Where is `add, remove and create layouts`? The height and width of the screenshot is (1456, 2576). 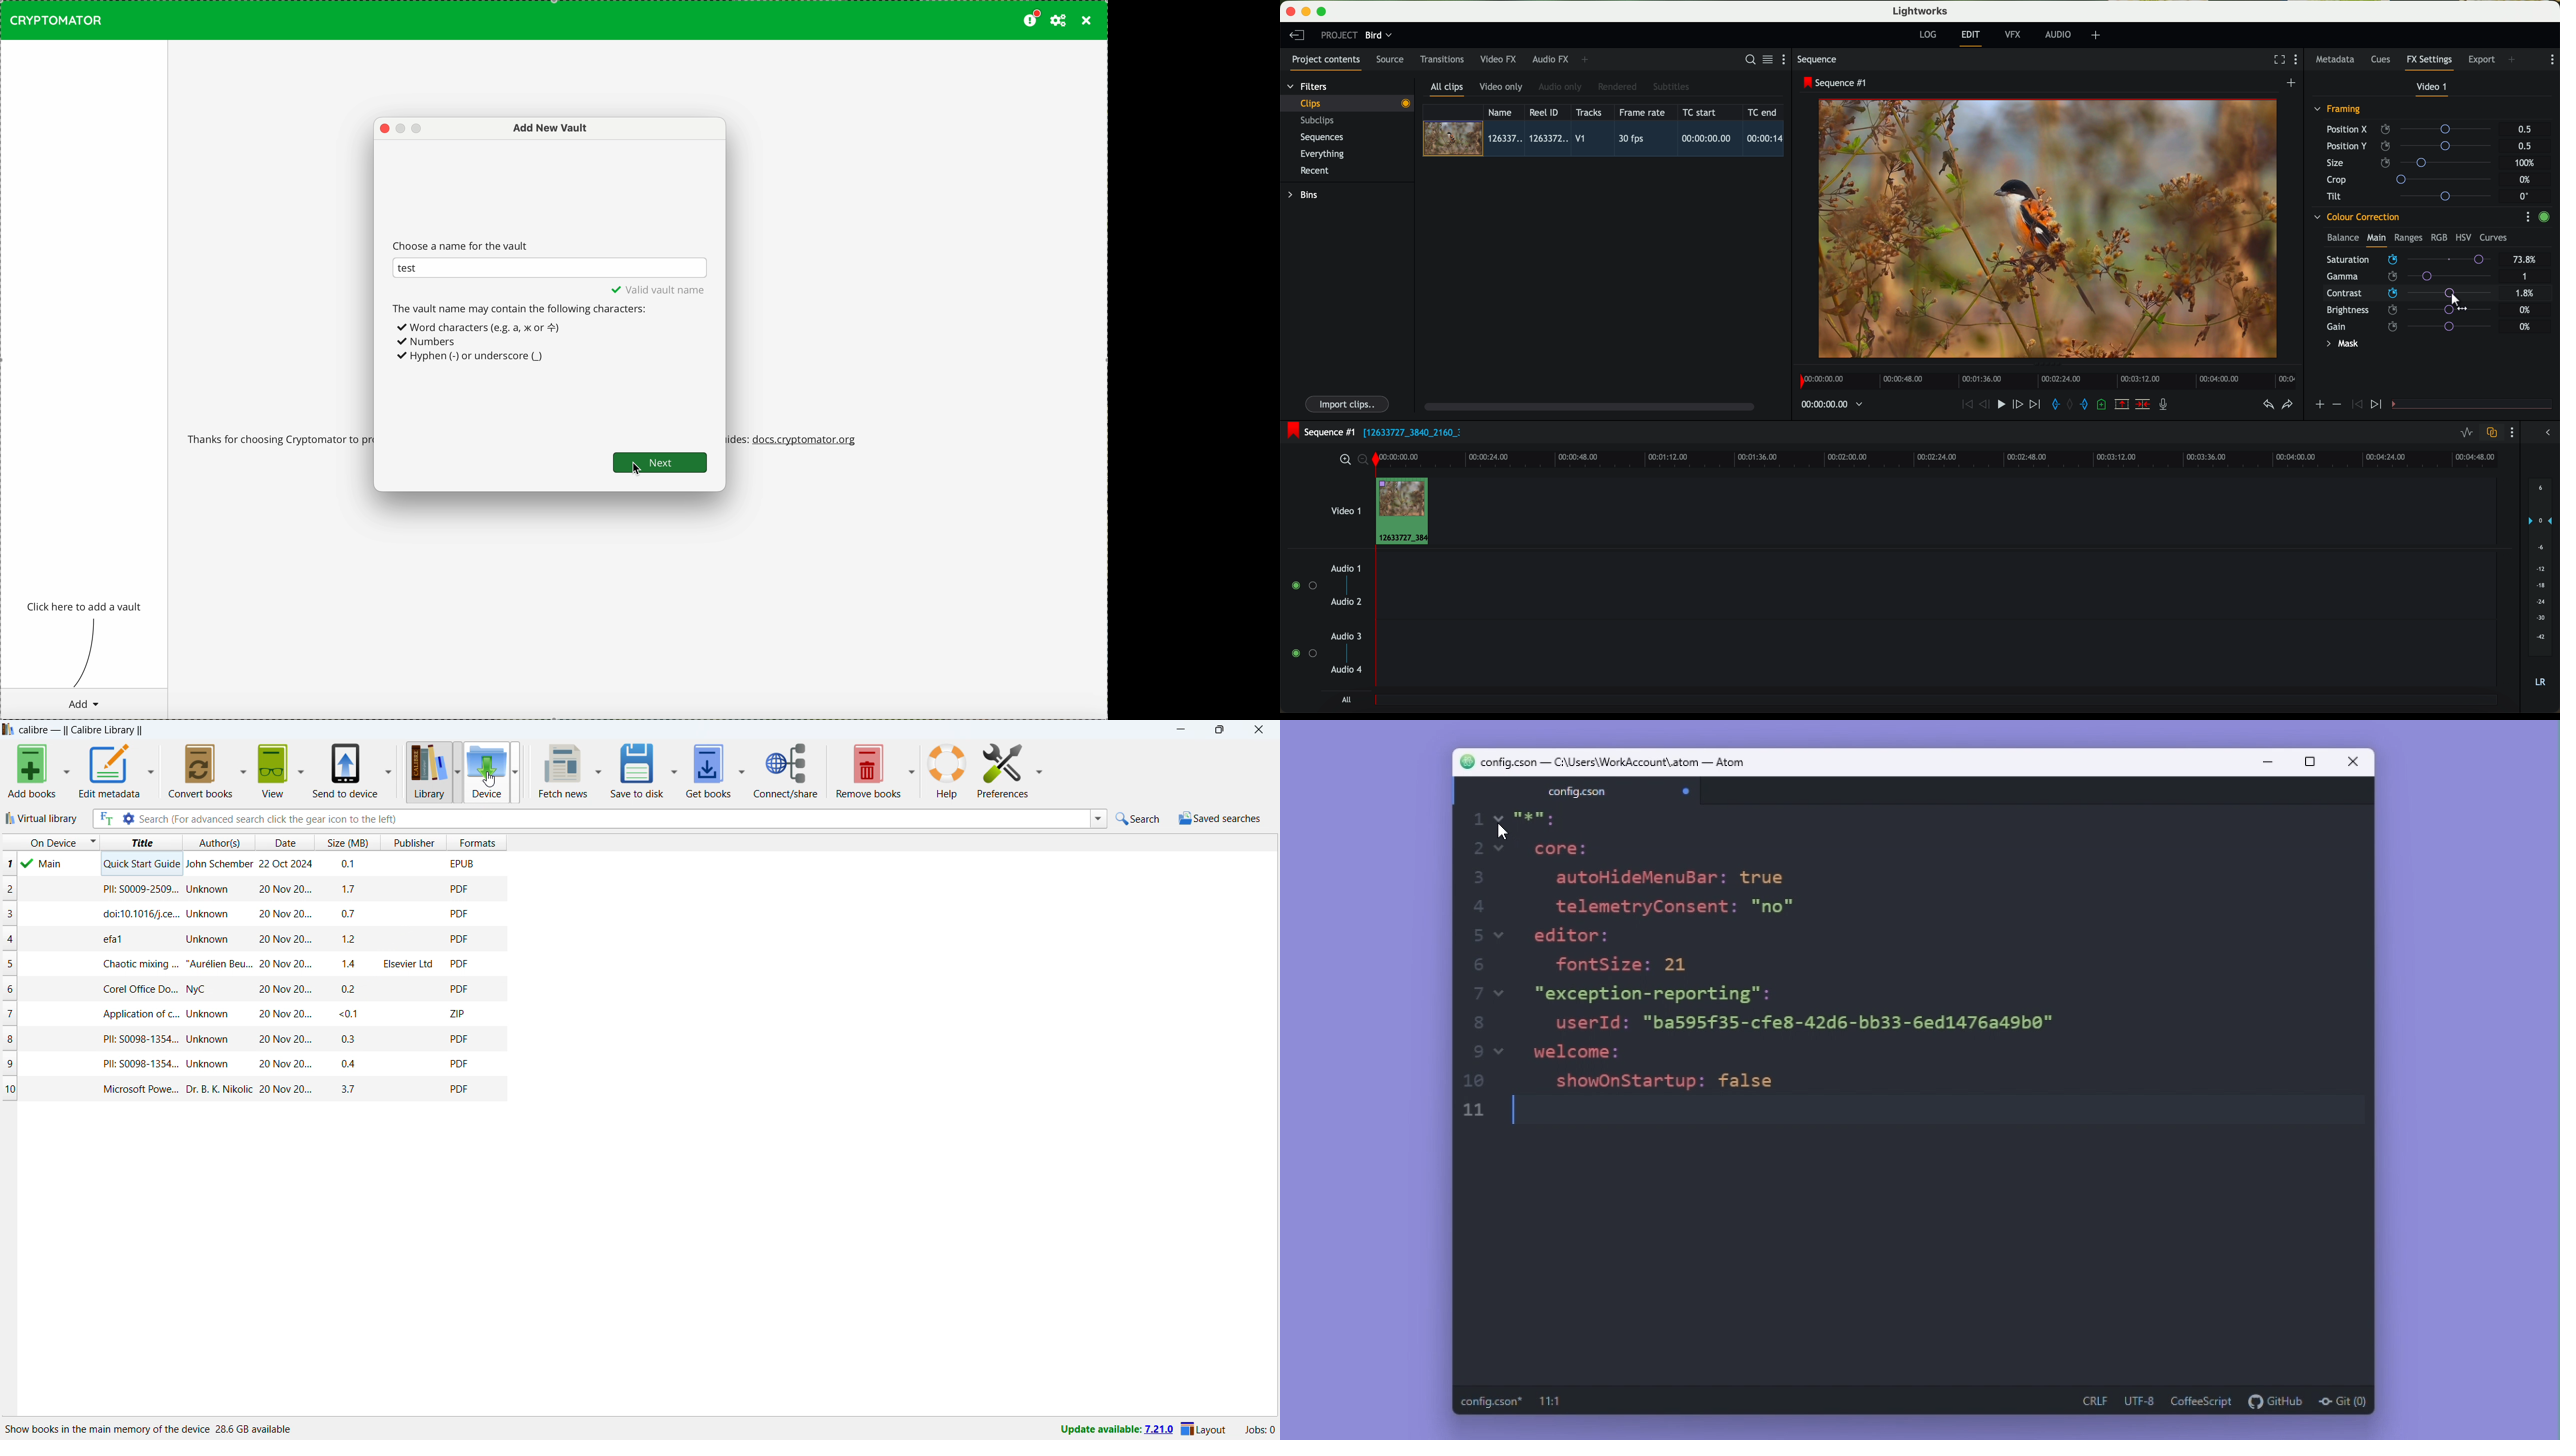
add, remove and create layouts is located at coordinates (2098, 35).